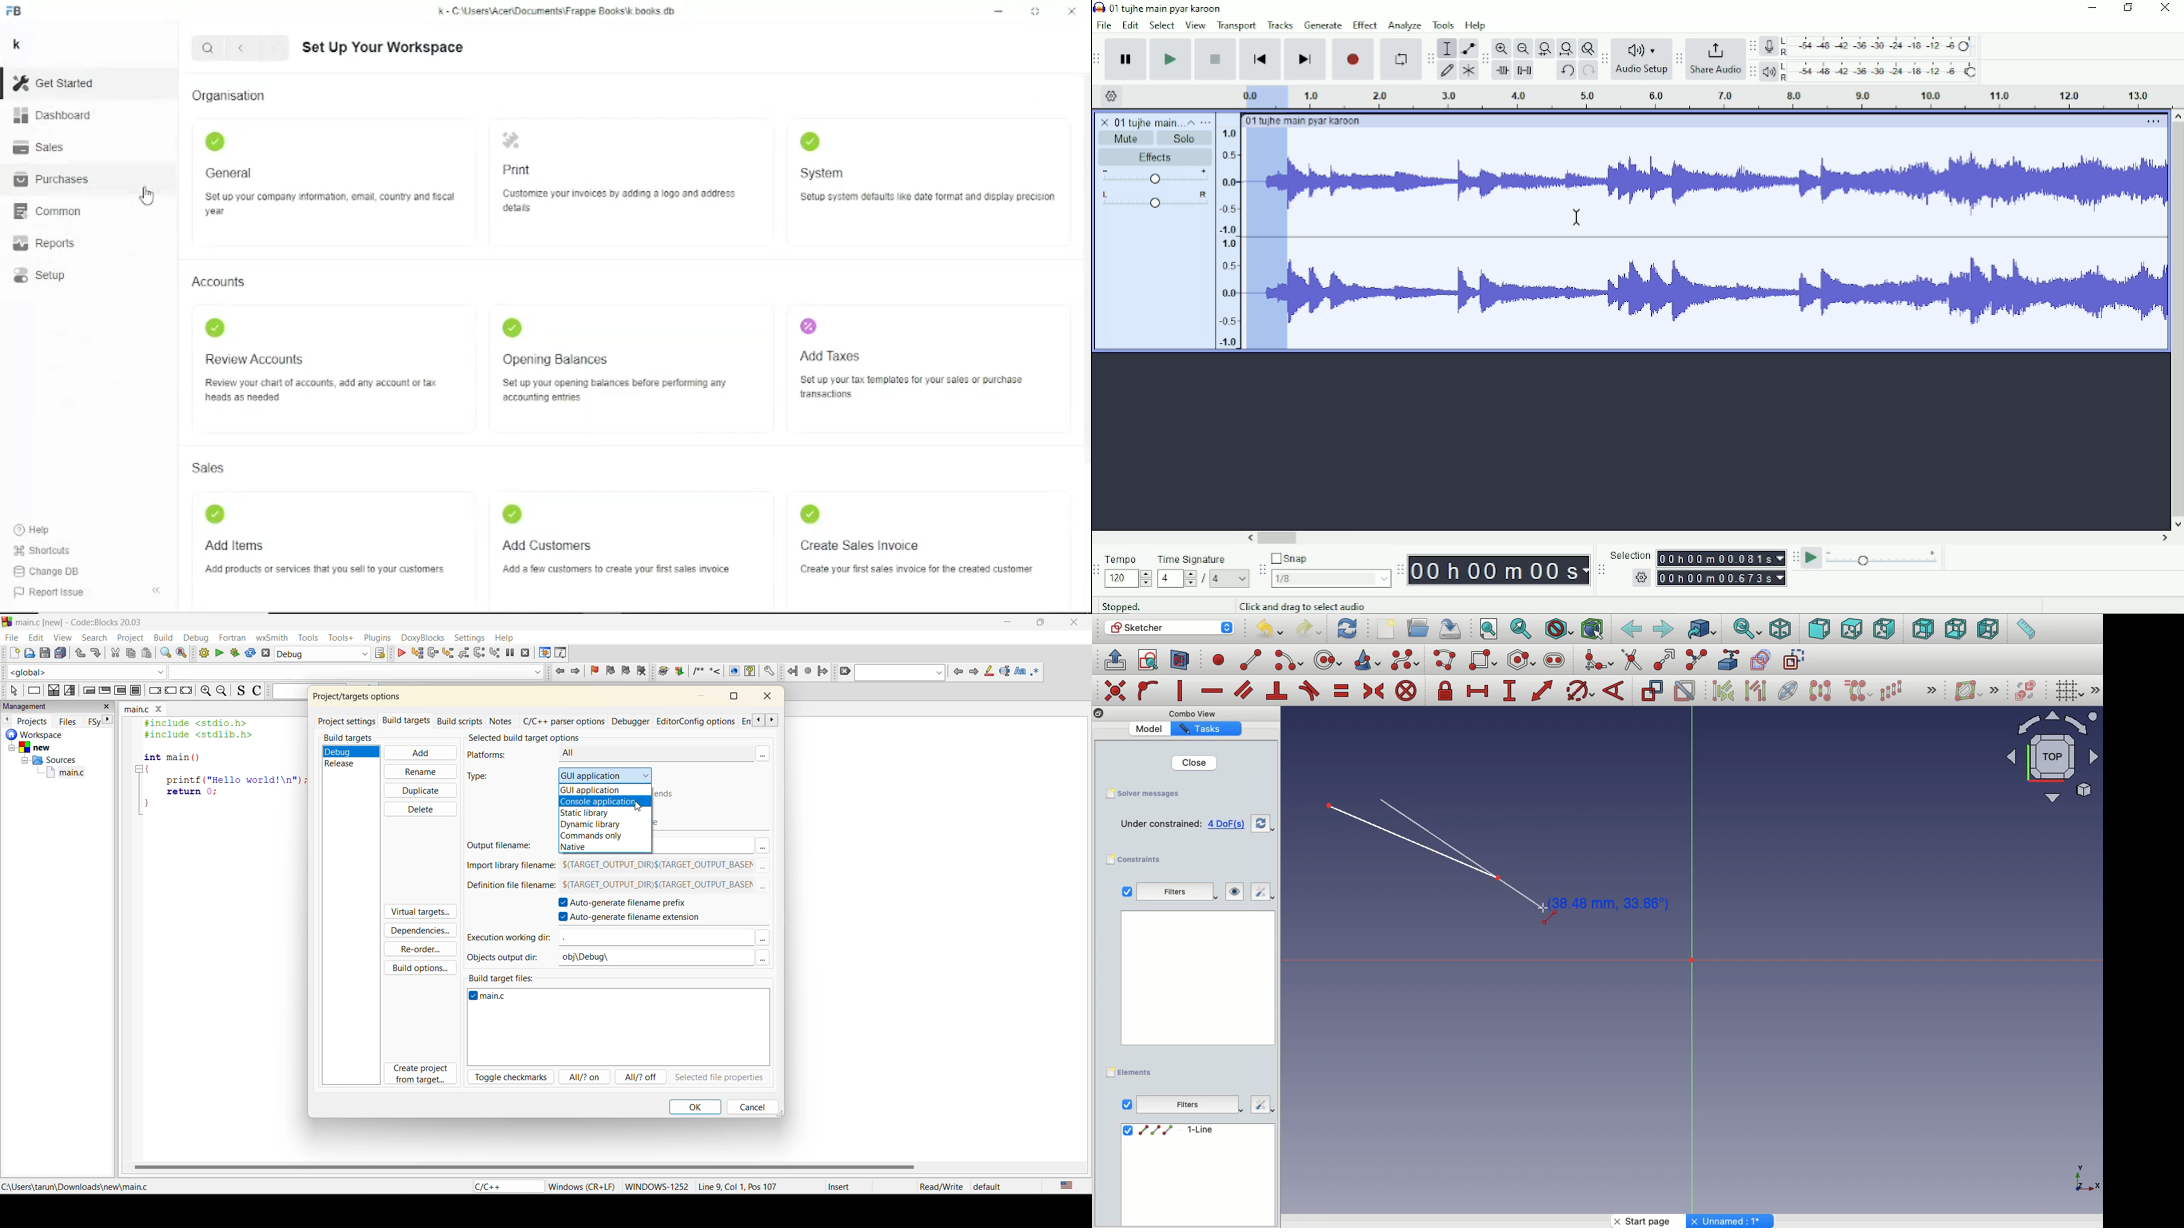 The width and height of the screenshot is (2184, 1232). Describe the element at coordinates (1640, 580) in the screenshot. I see `Setting Logo` at that location.